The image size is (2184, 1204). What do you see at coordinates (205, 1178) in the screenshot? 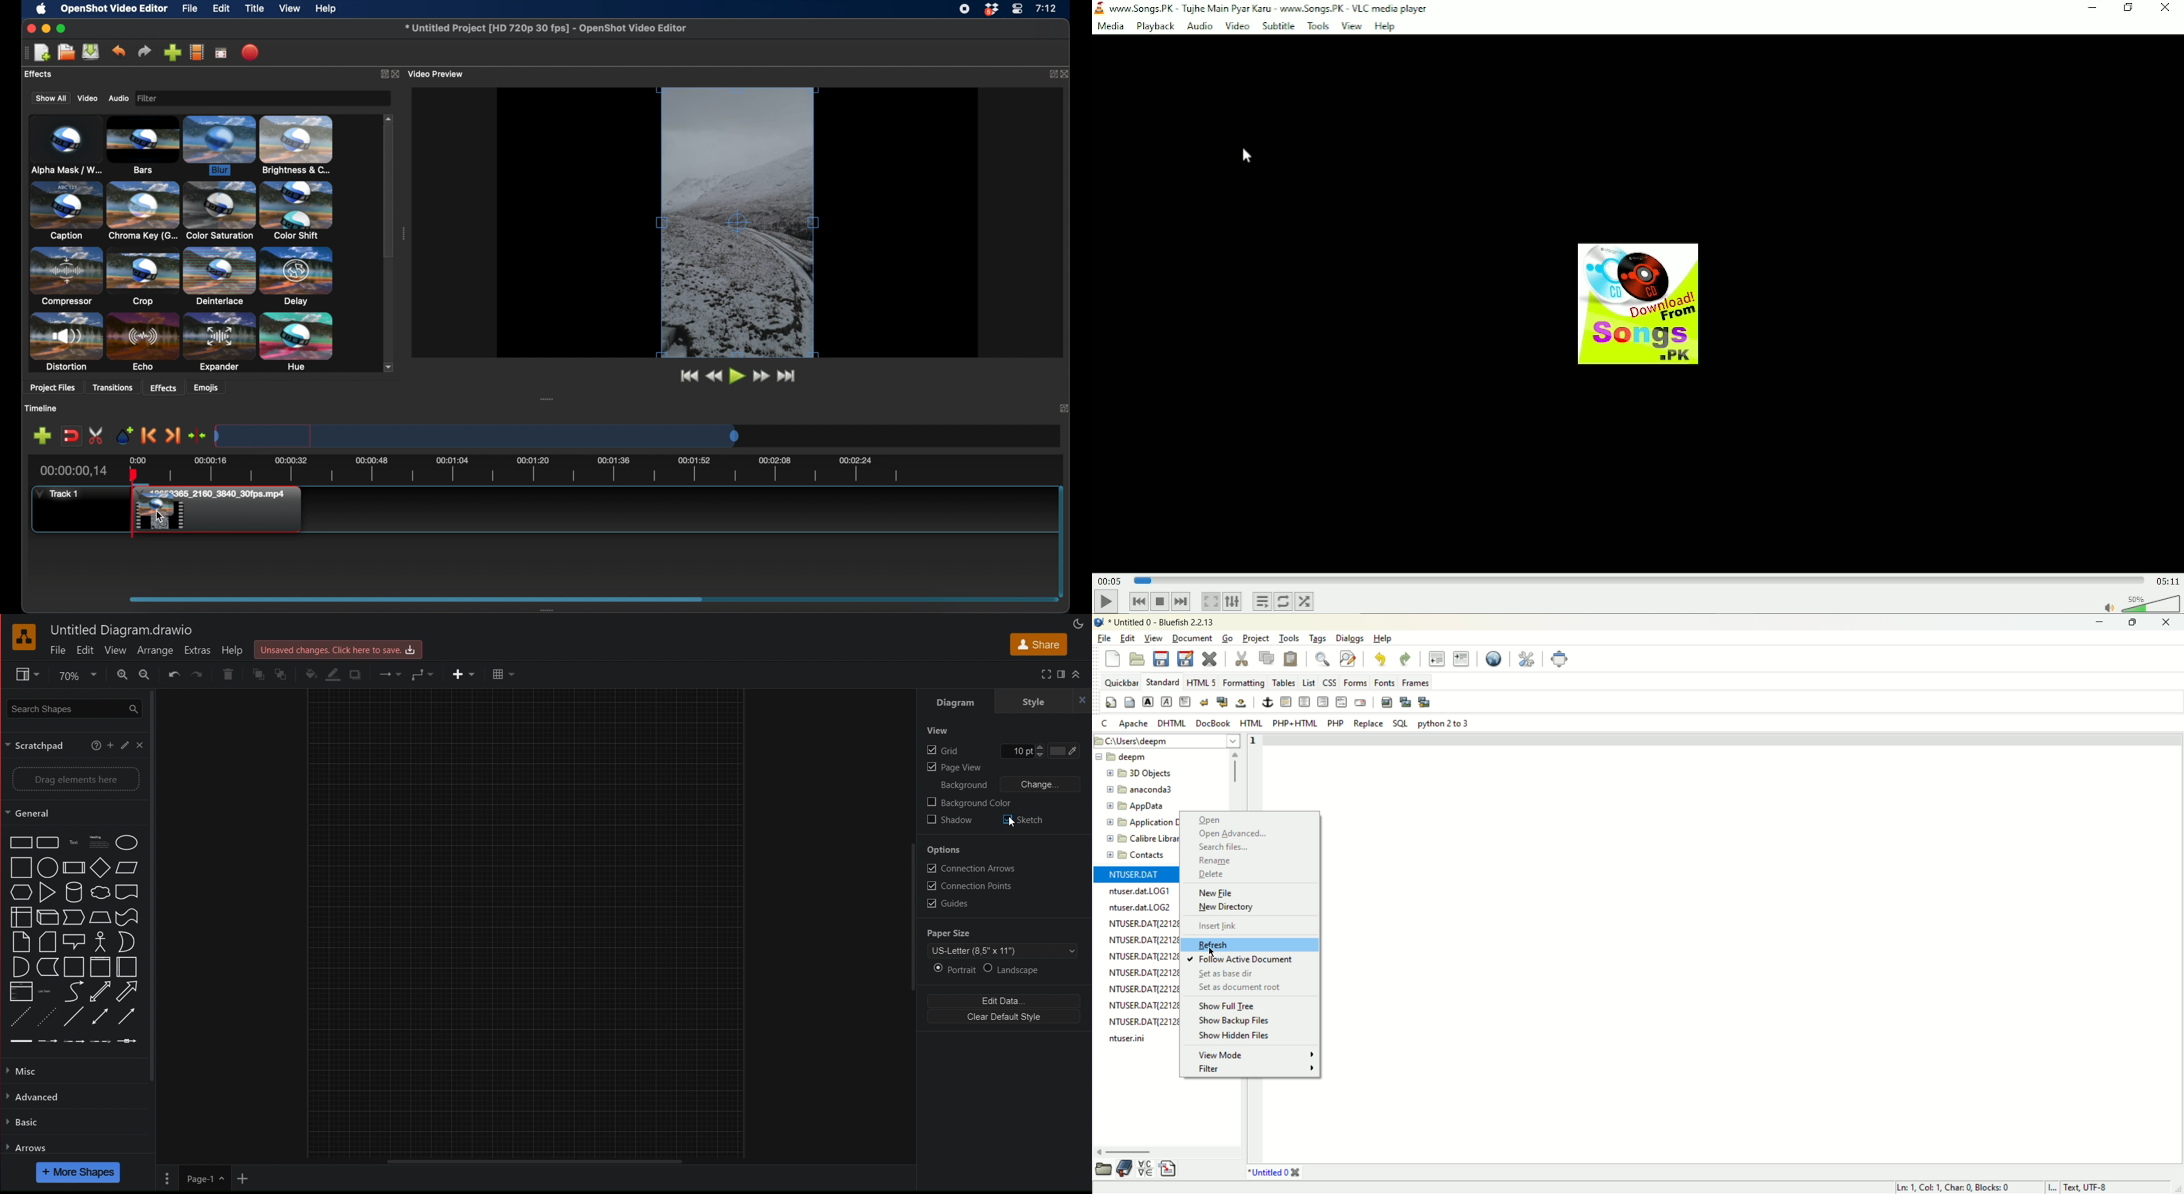
I see `Page 1` at bounding box center [205, 1178].